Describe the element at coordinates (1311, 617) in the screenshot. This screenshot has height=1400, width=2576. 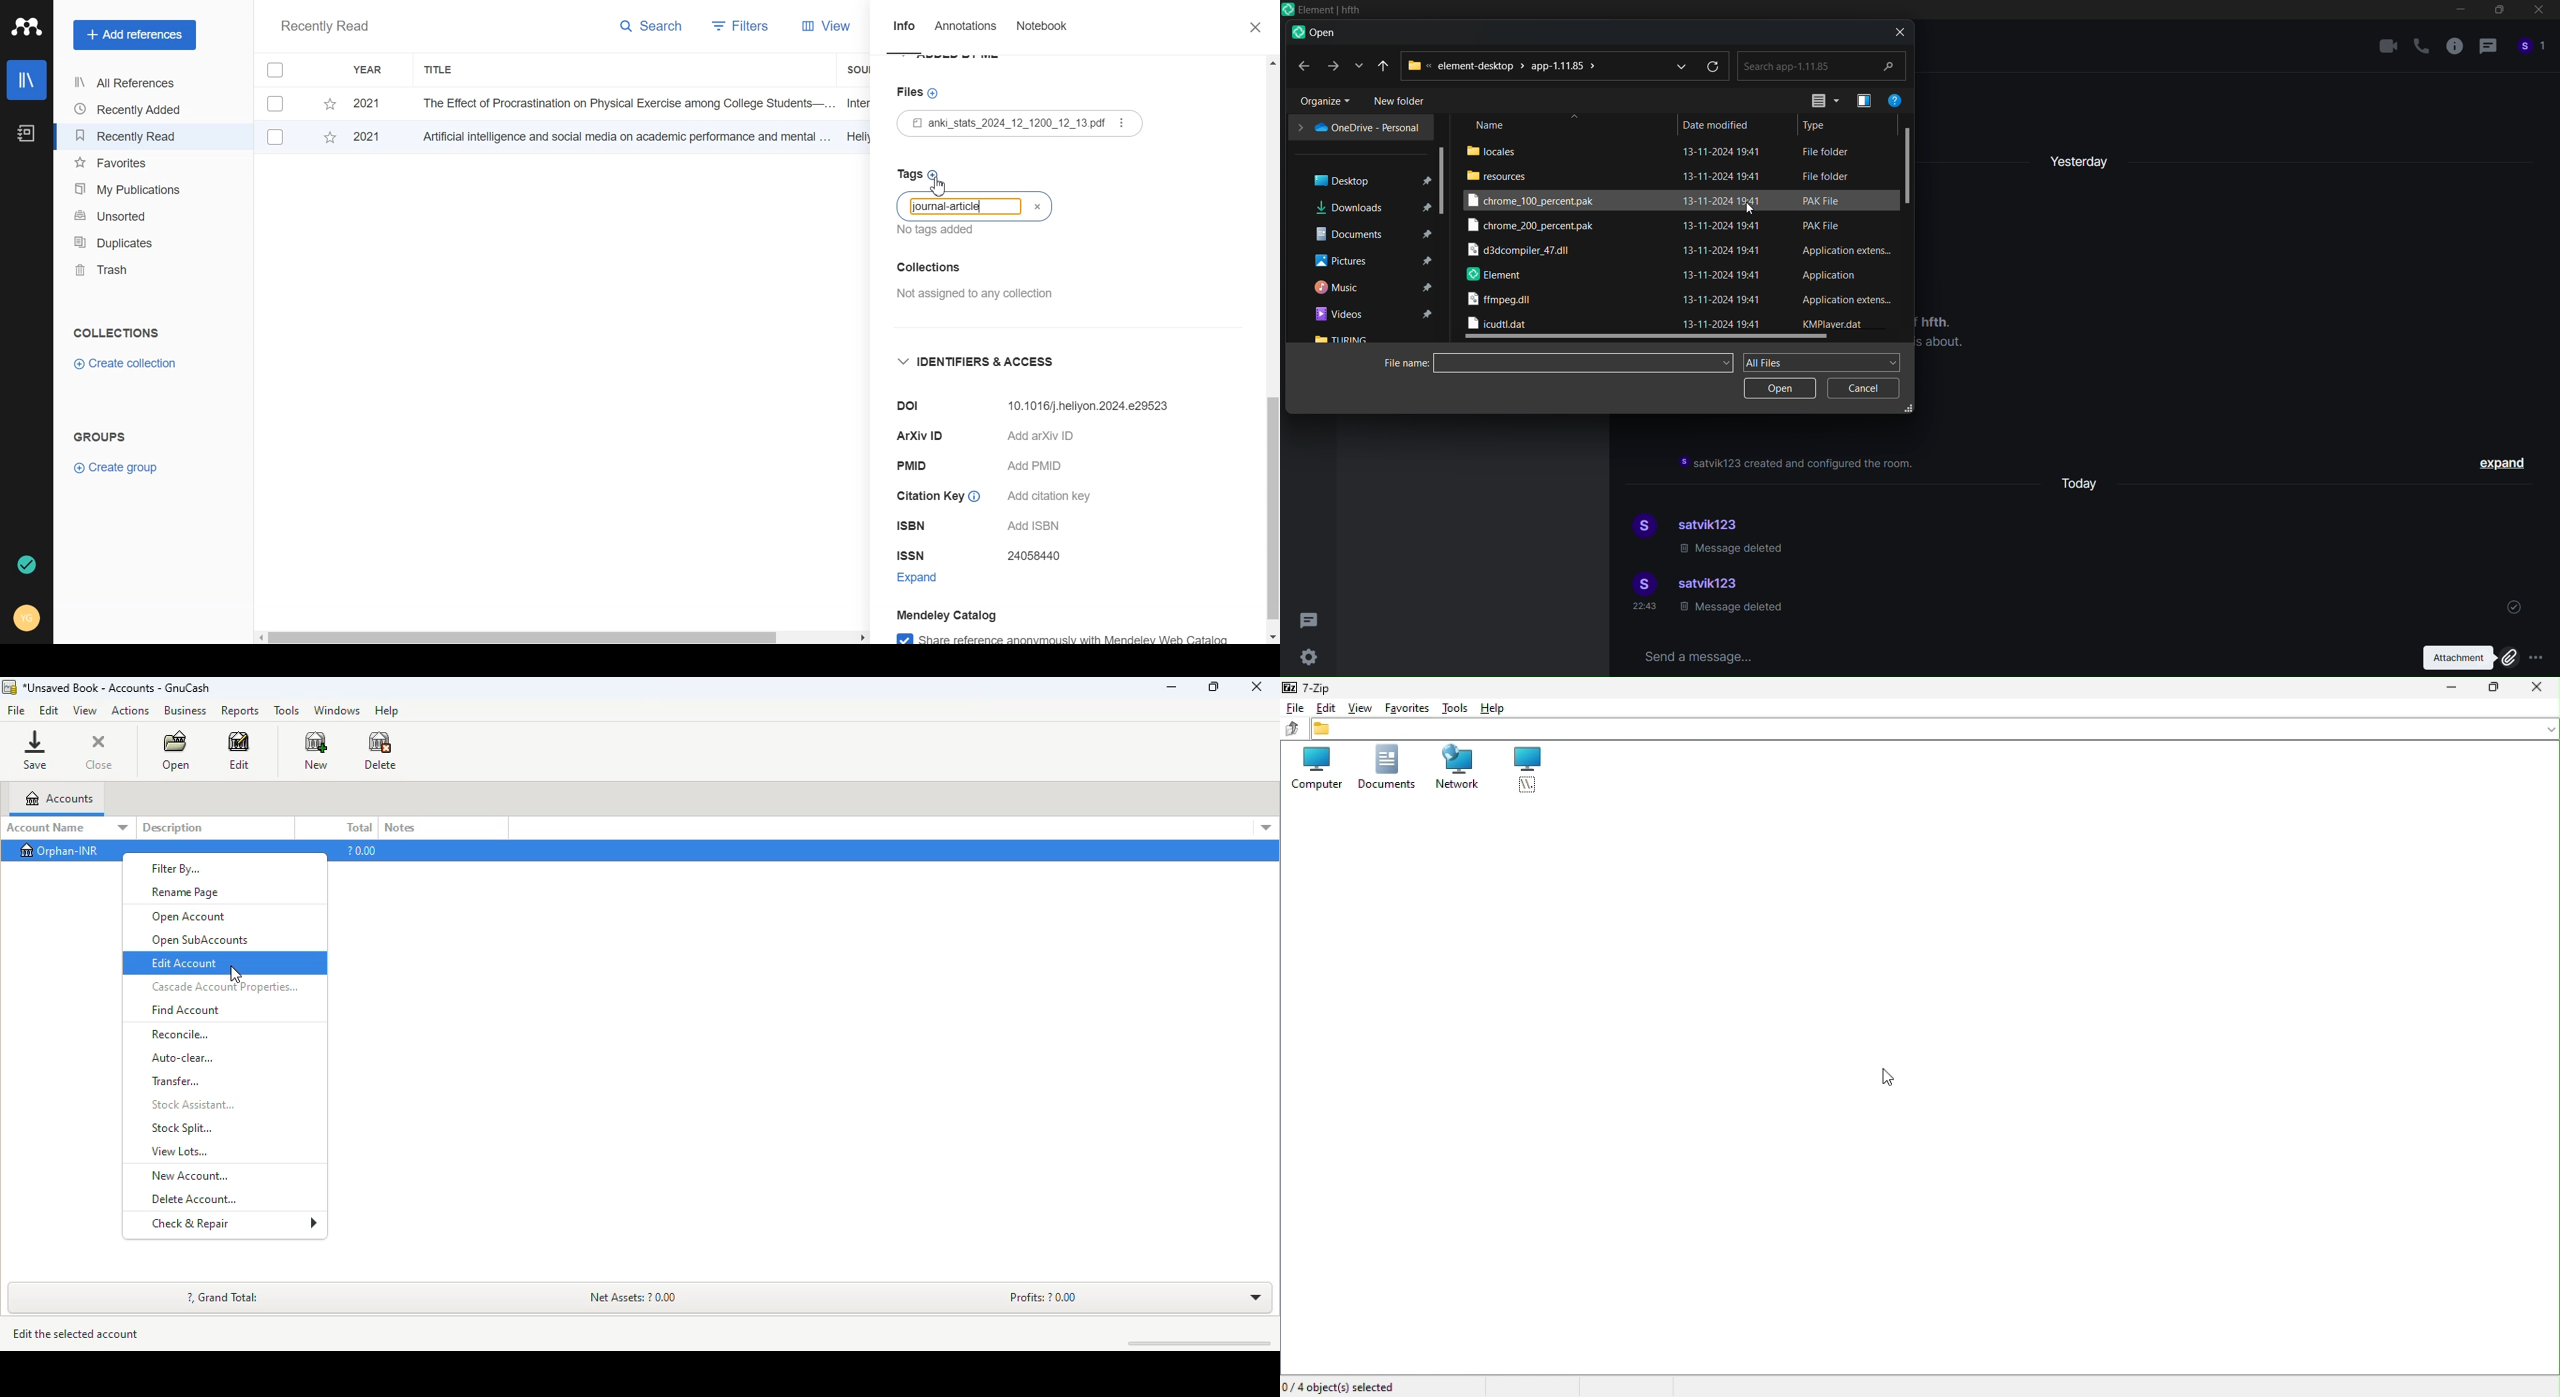
I see `threads` at that location.